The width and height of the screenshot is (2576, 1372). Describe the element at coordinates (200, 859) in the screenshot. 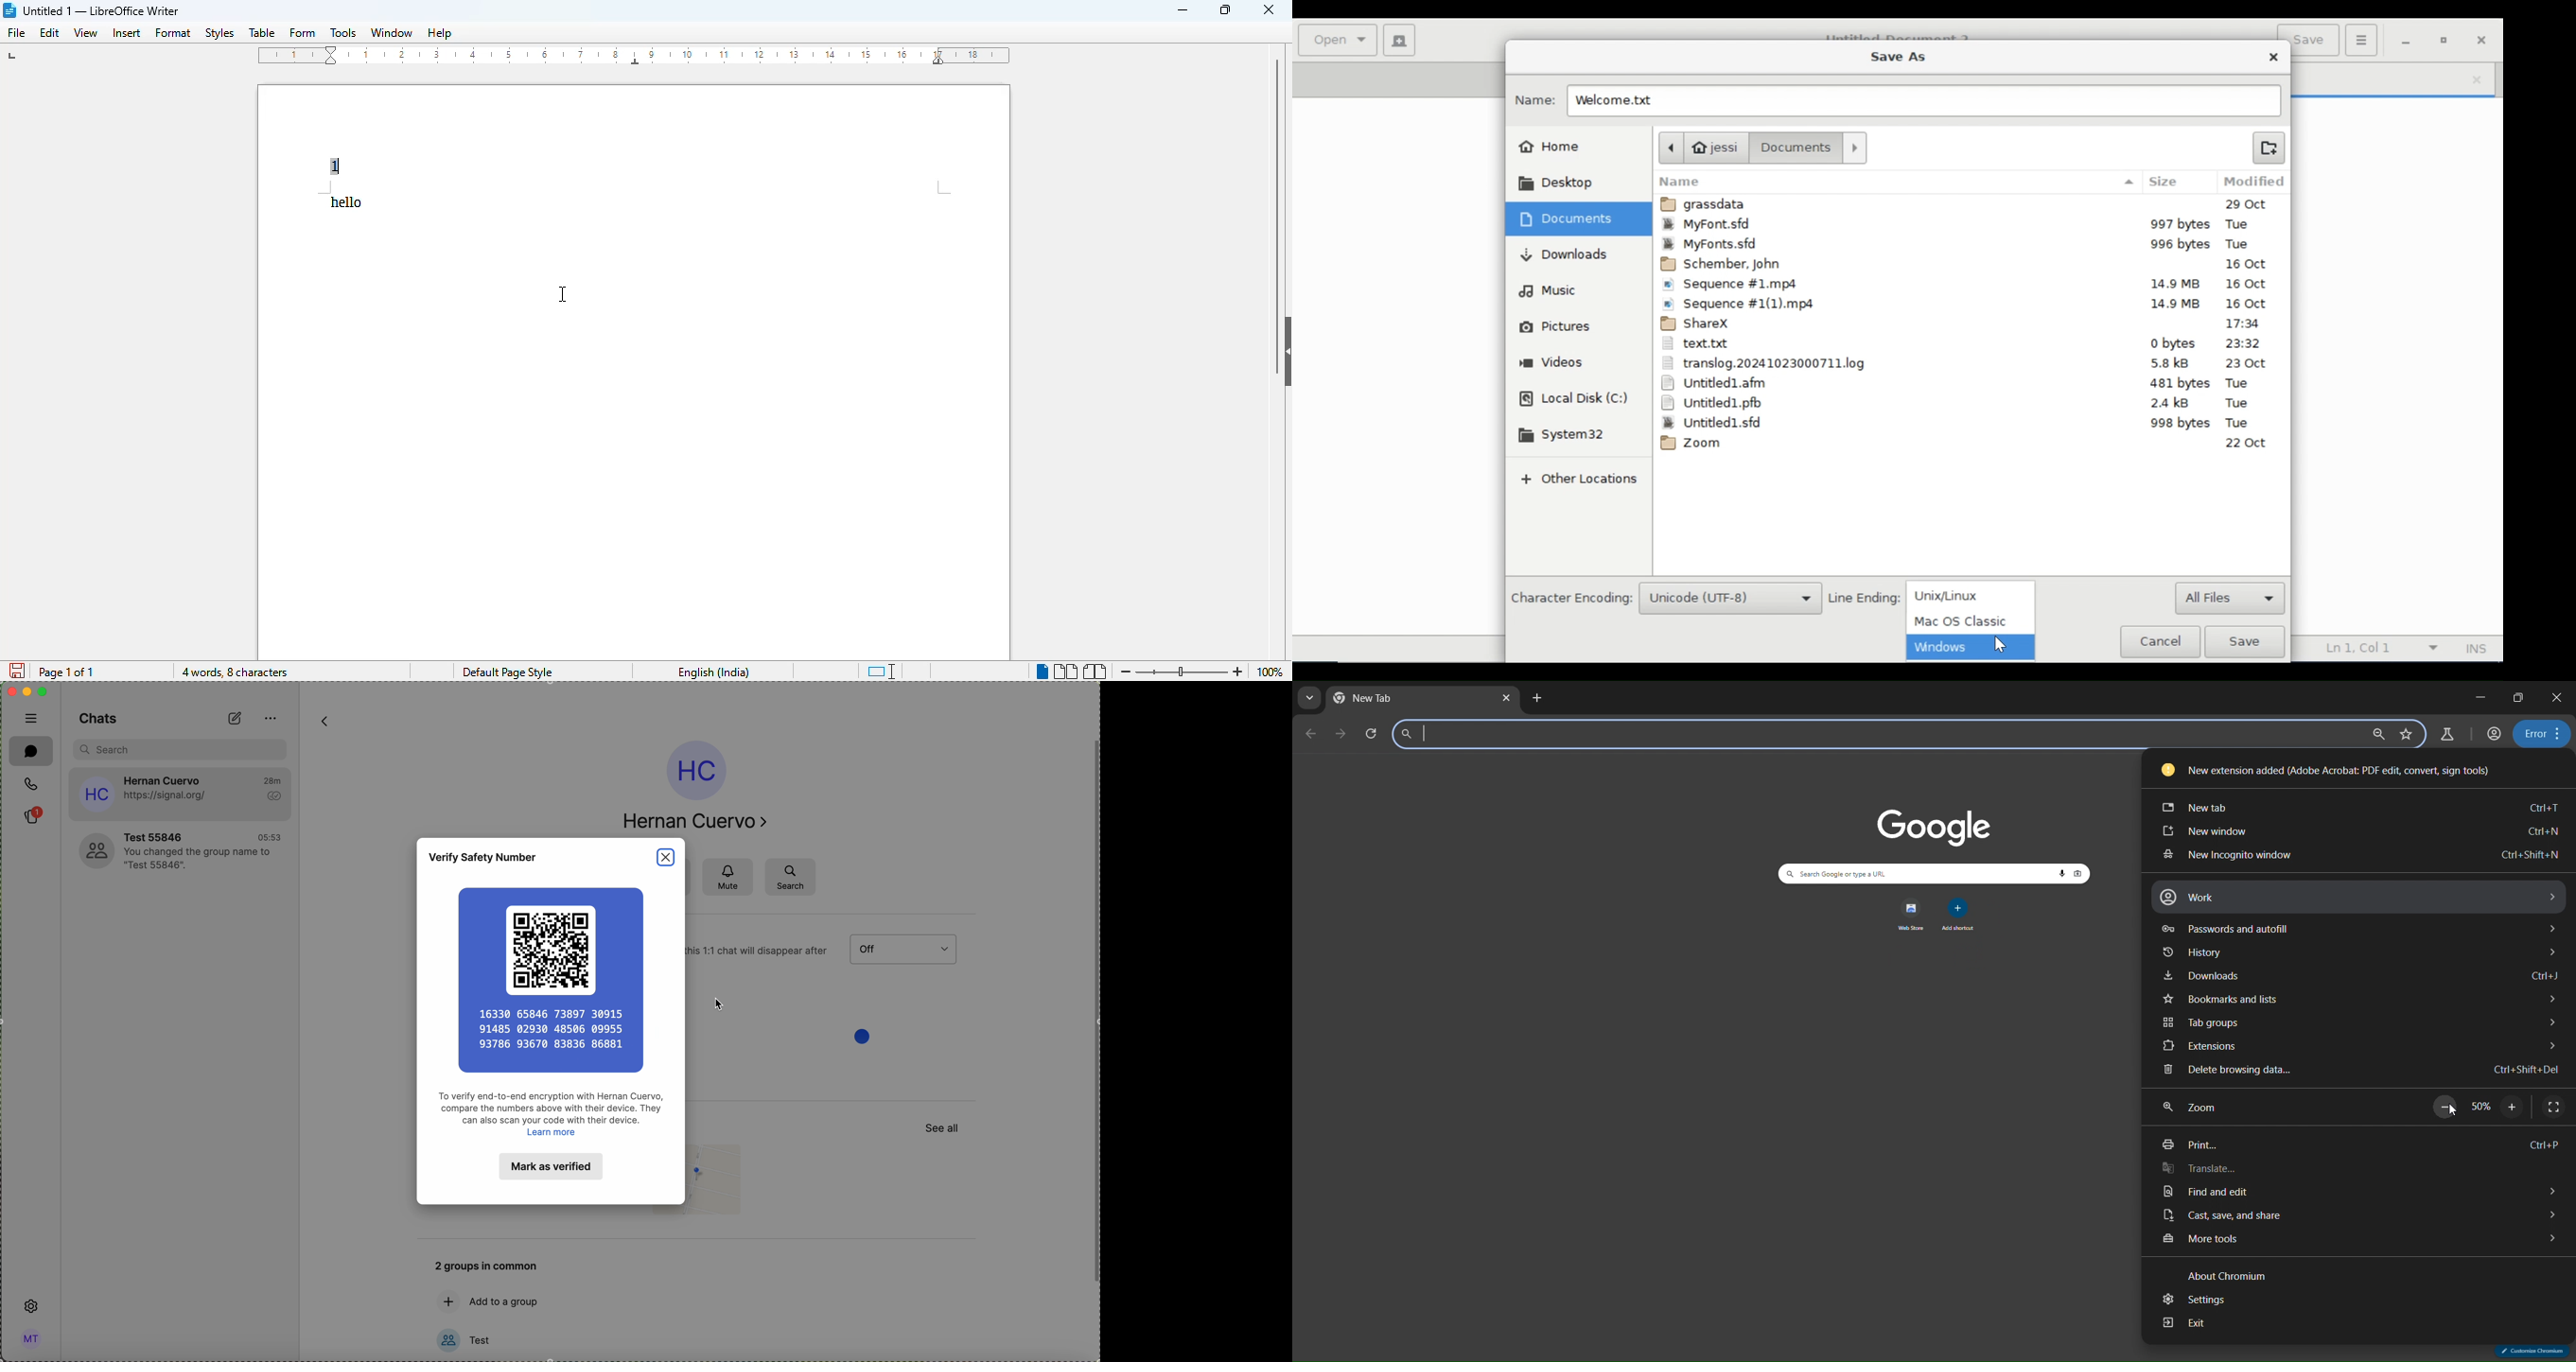

I see `YOu changed the group hame to
"Test 55846".` at that location.